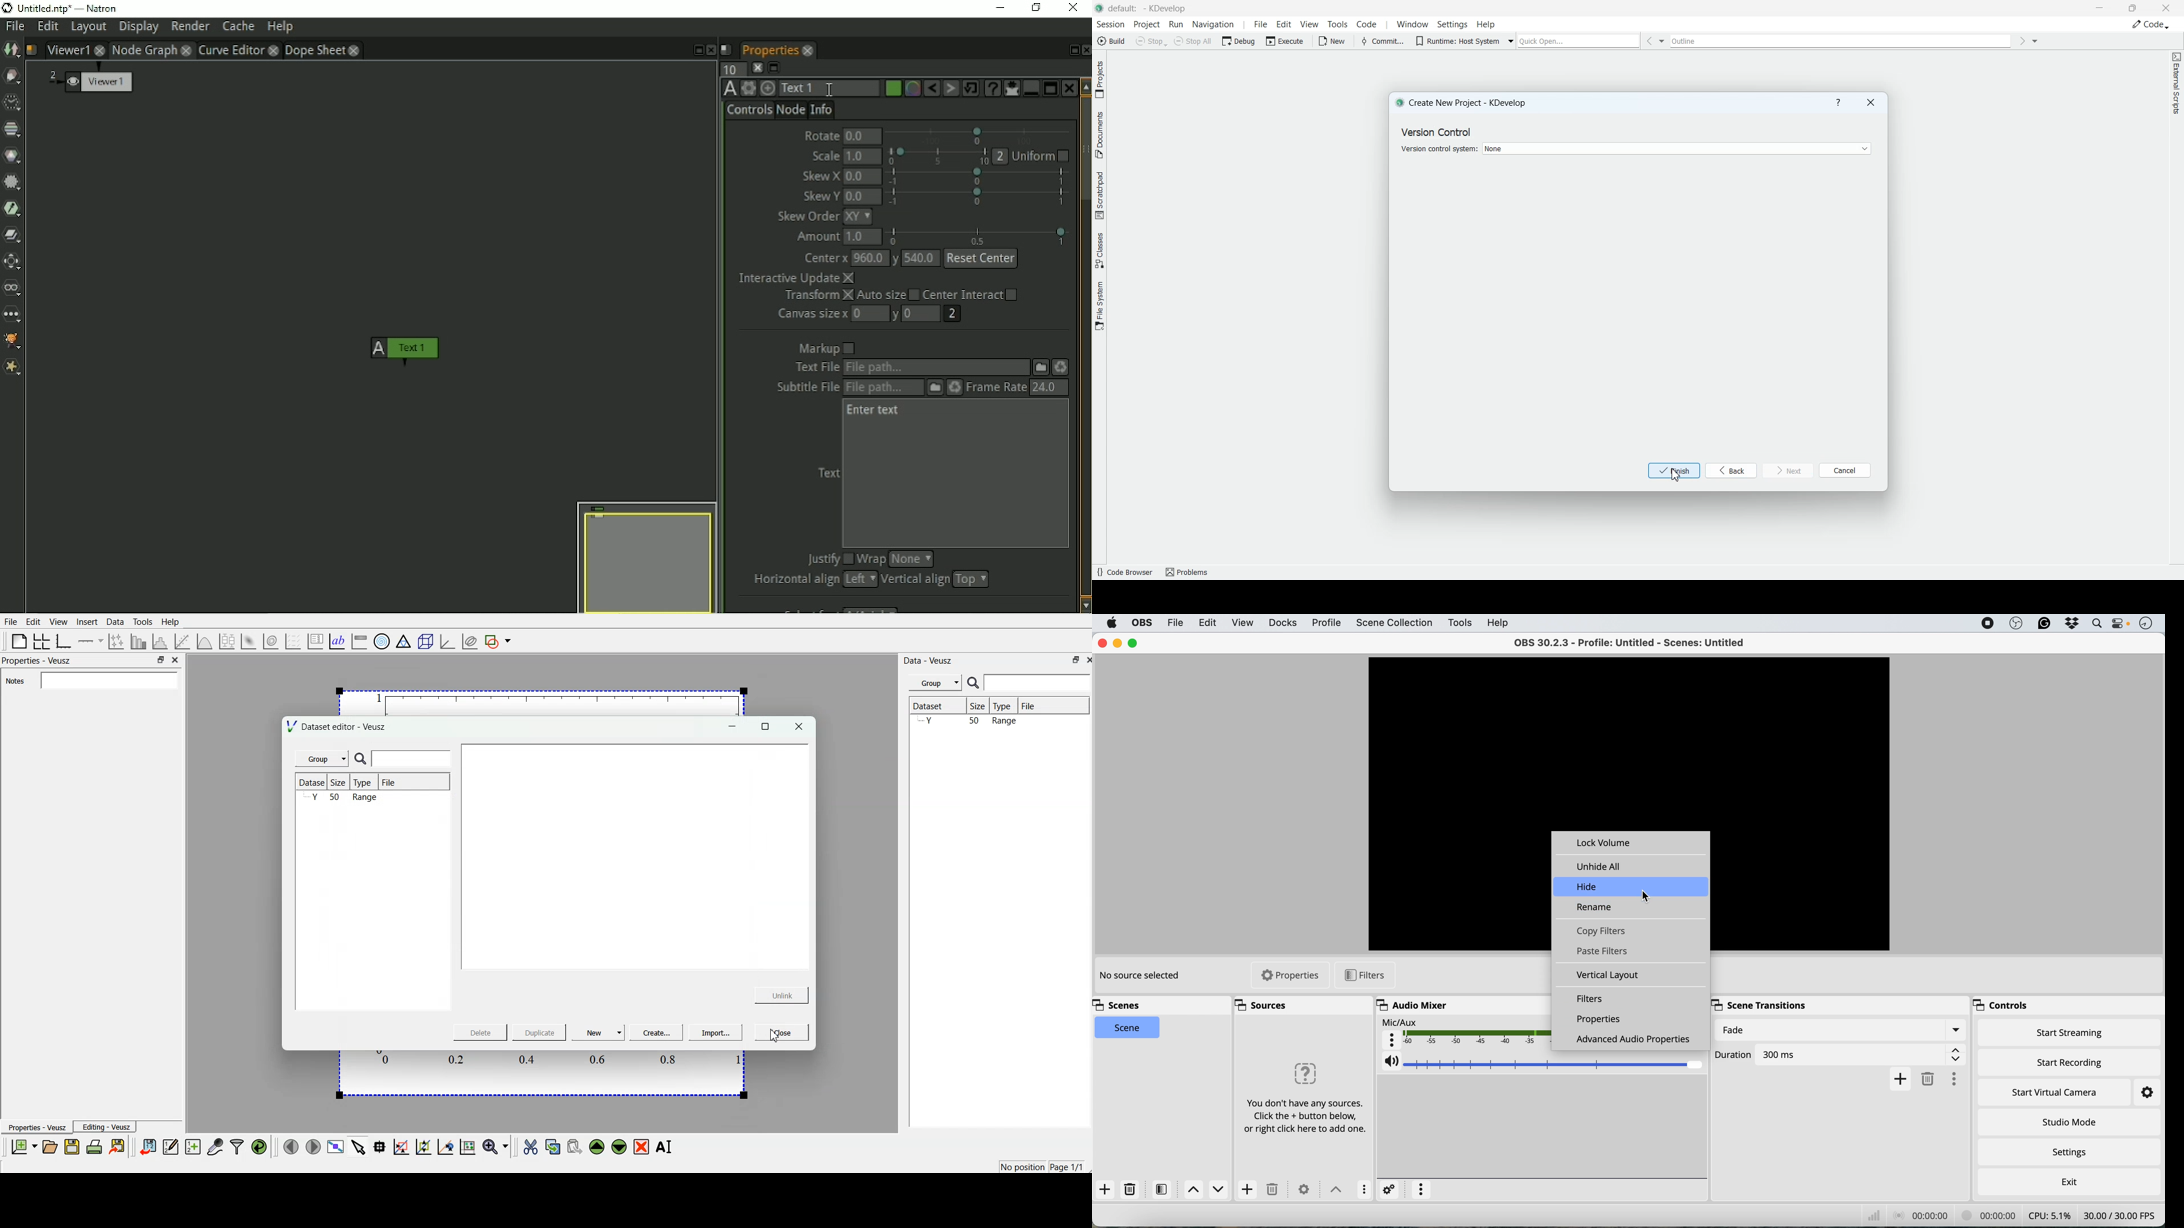 The height and width of the screenshot is (1232, 2184). I want to click on delete fade, so click(1928, 1080).